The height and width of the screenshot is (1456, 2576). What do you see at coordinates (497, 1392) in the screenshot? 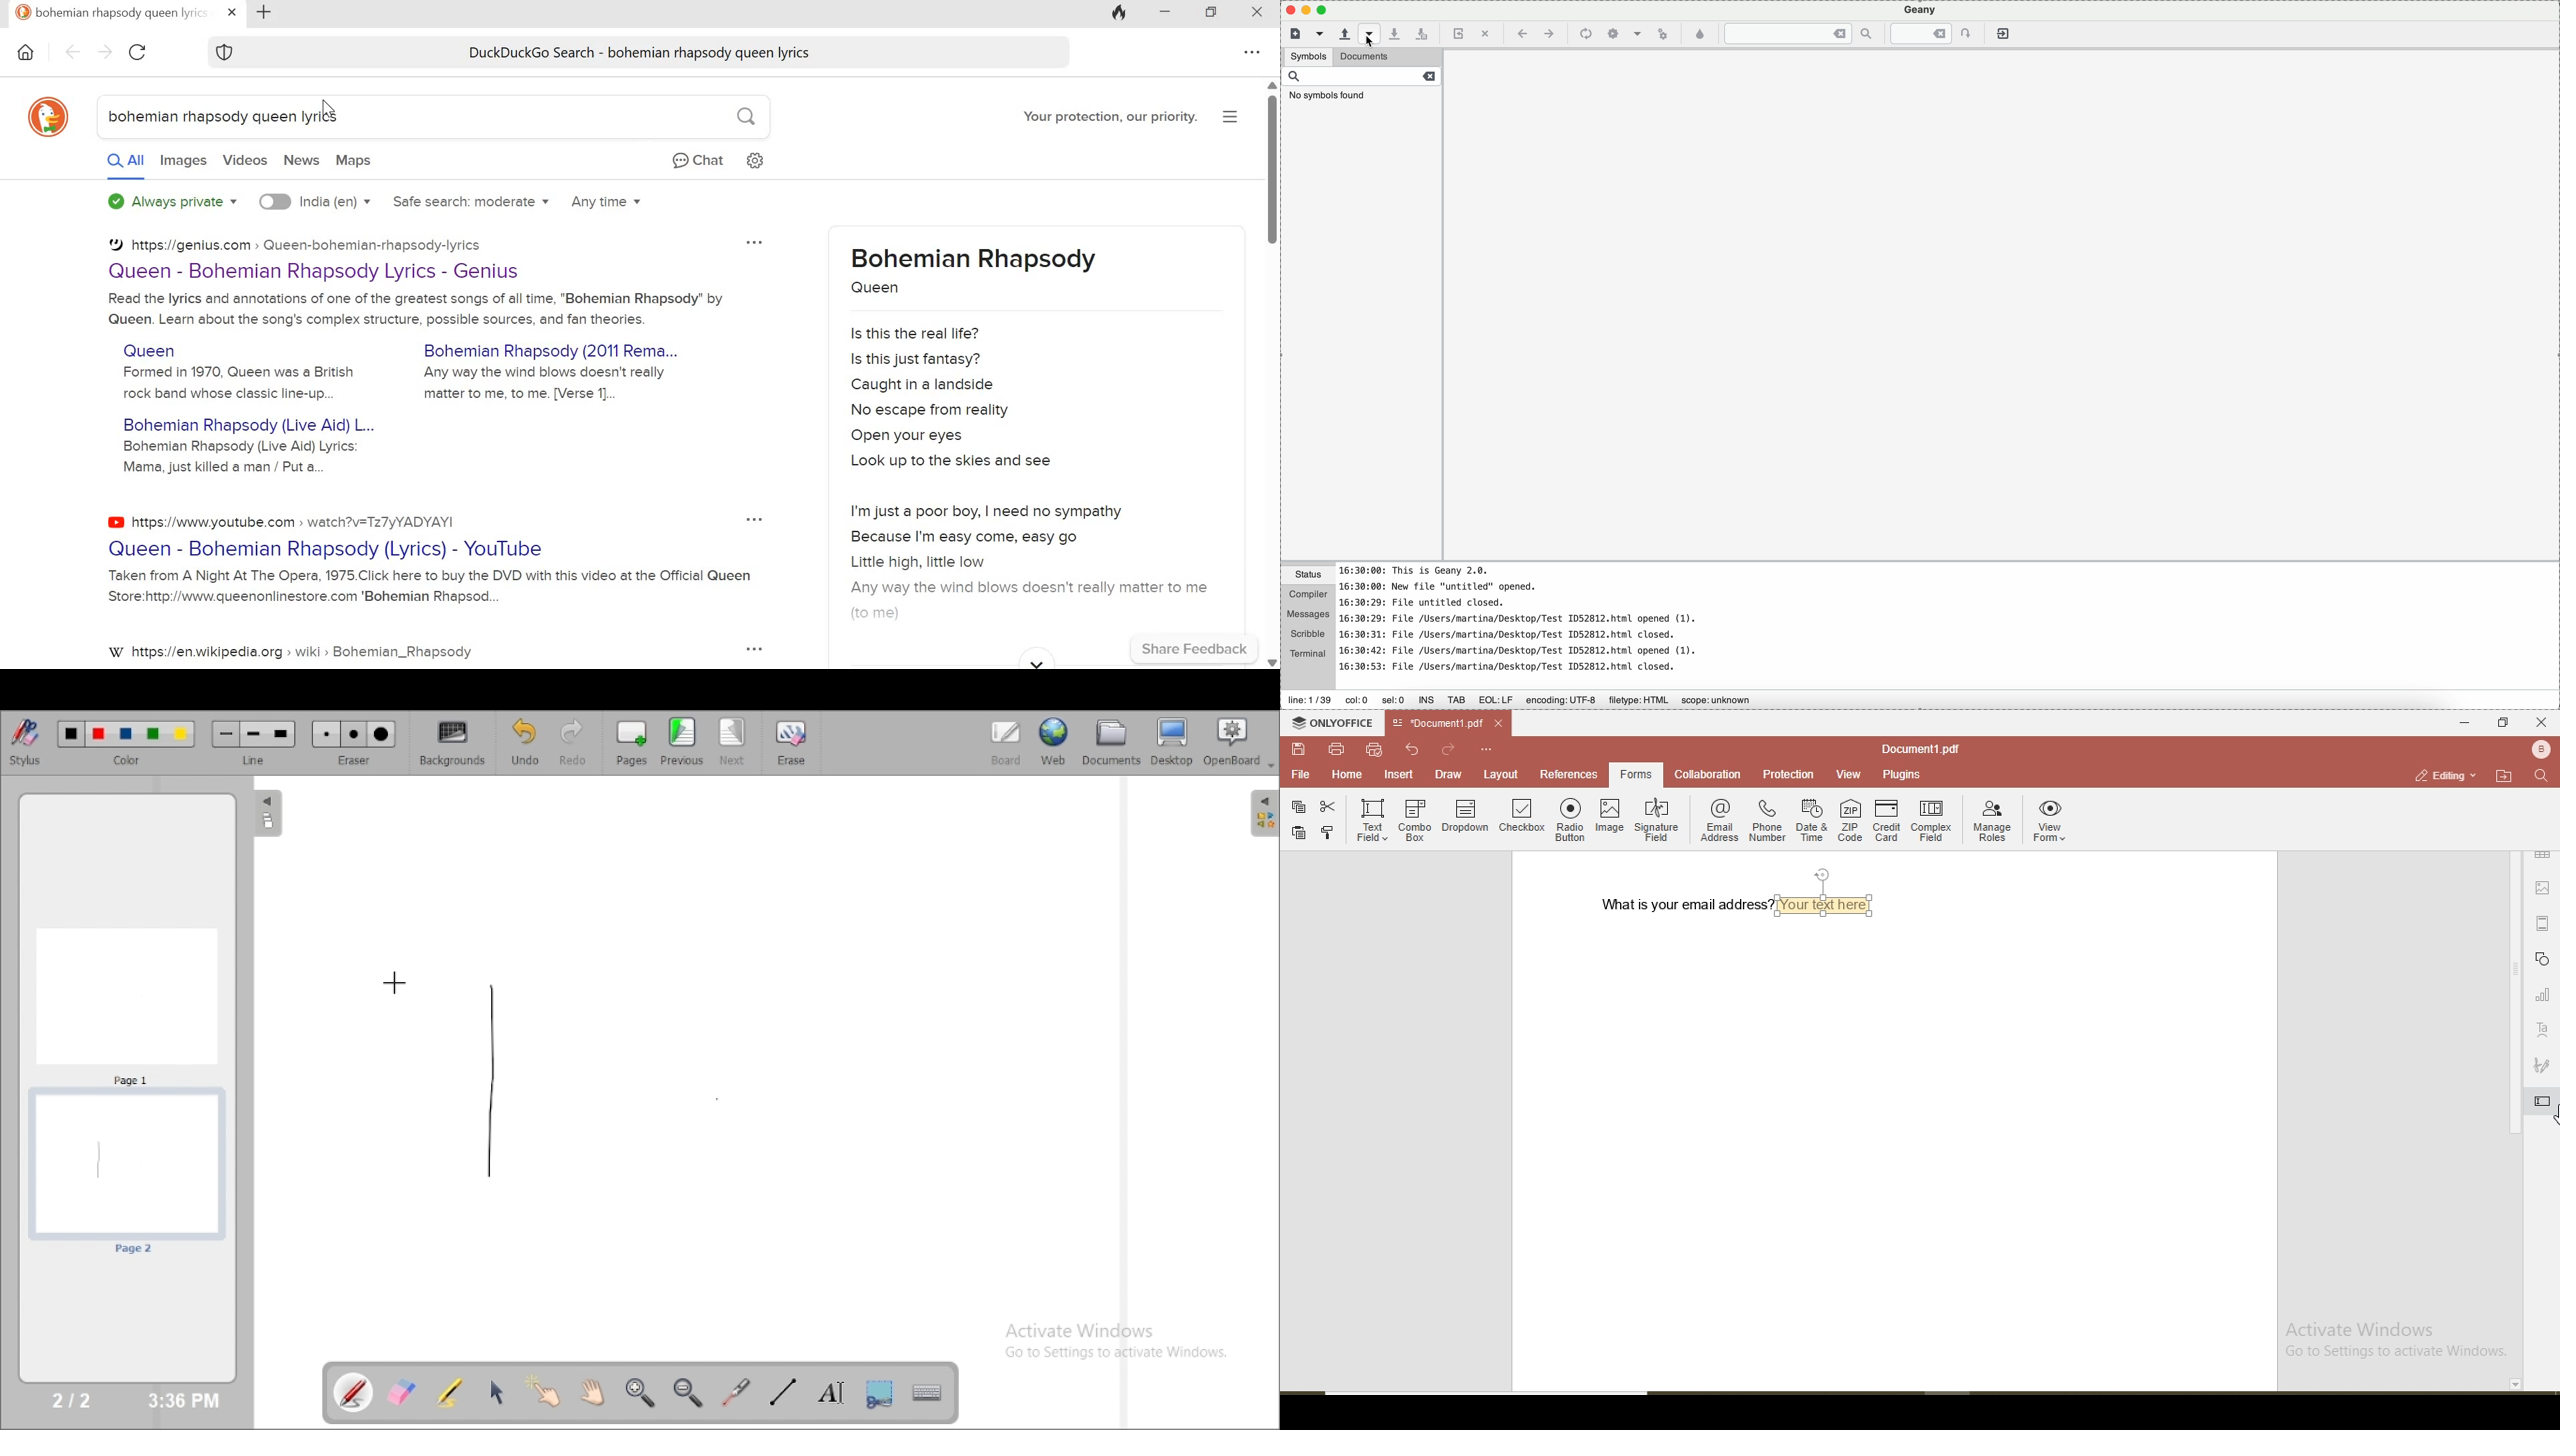
I see `select and modify objects` at bounding box center [497, 1392].